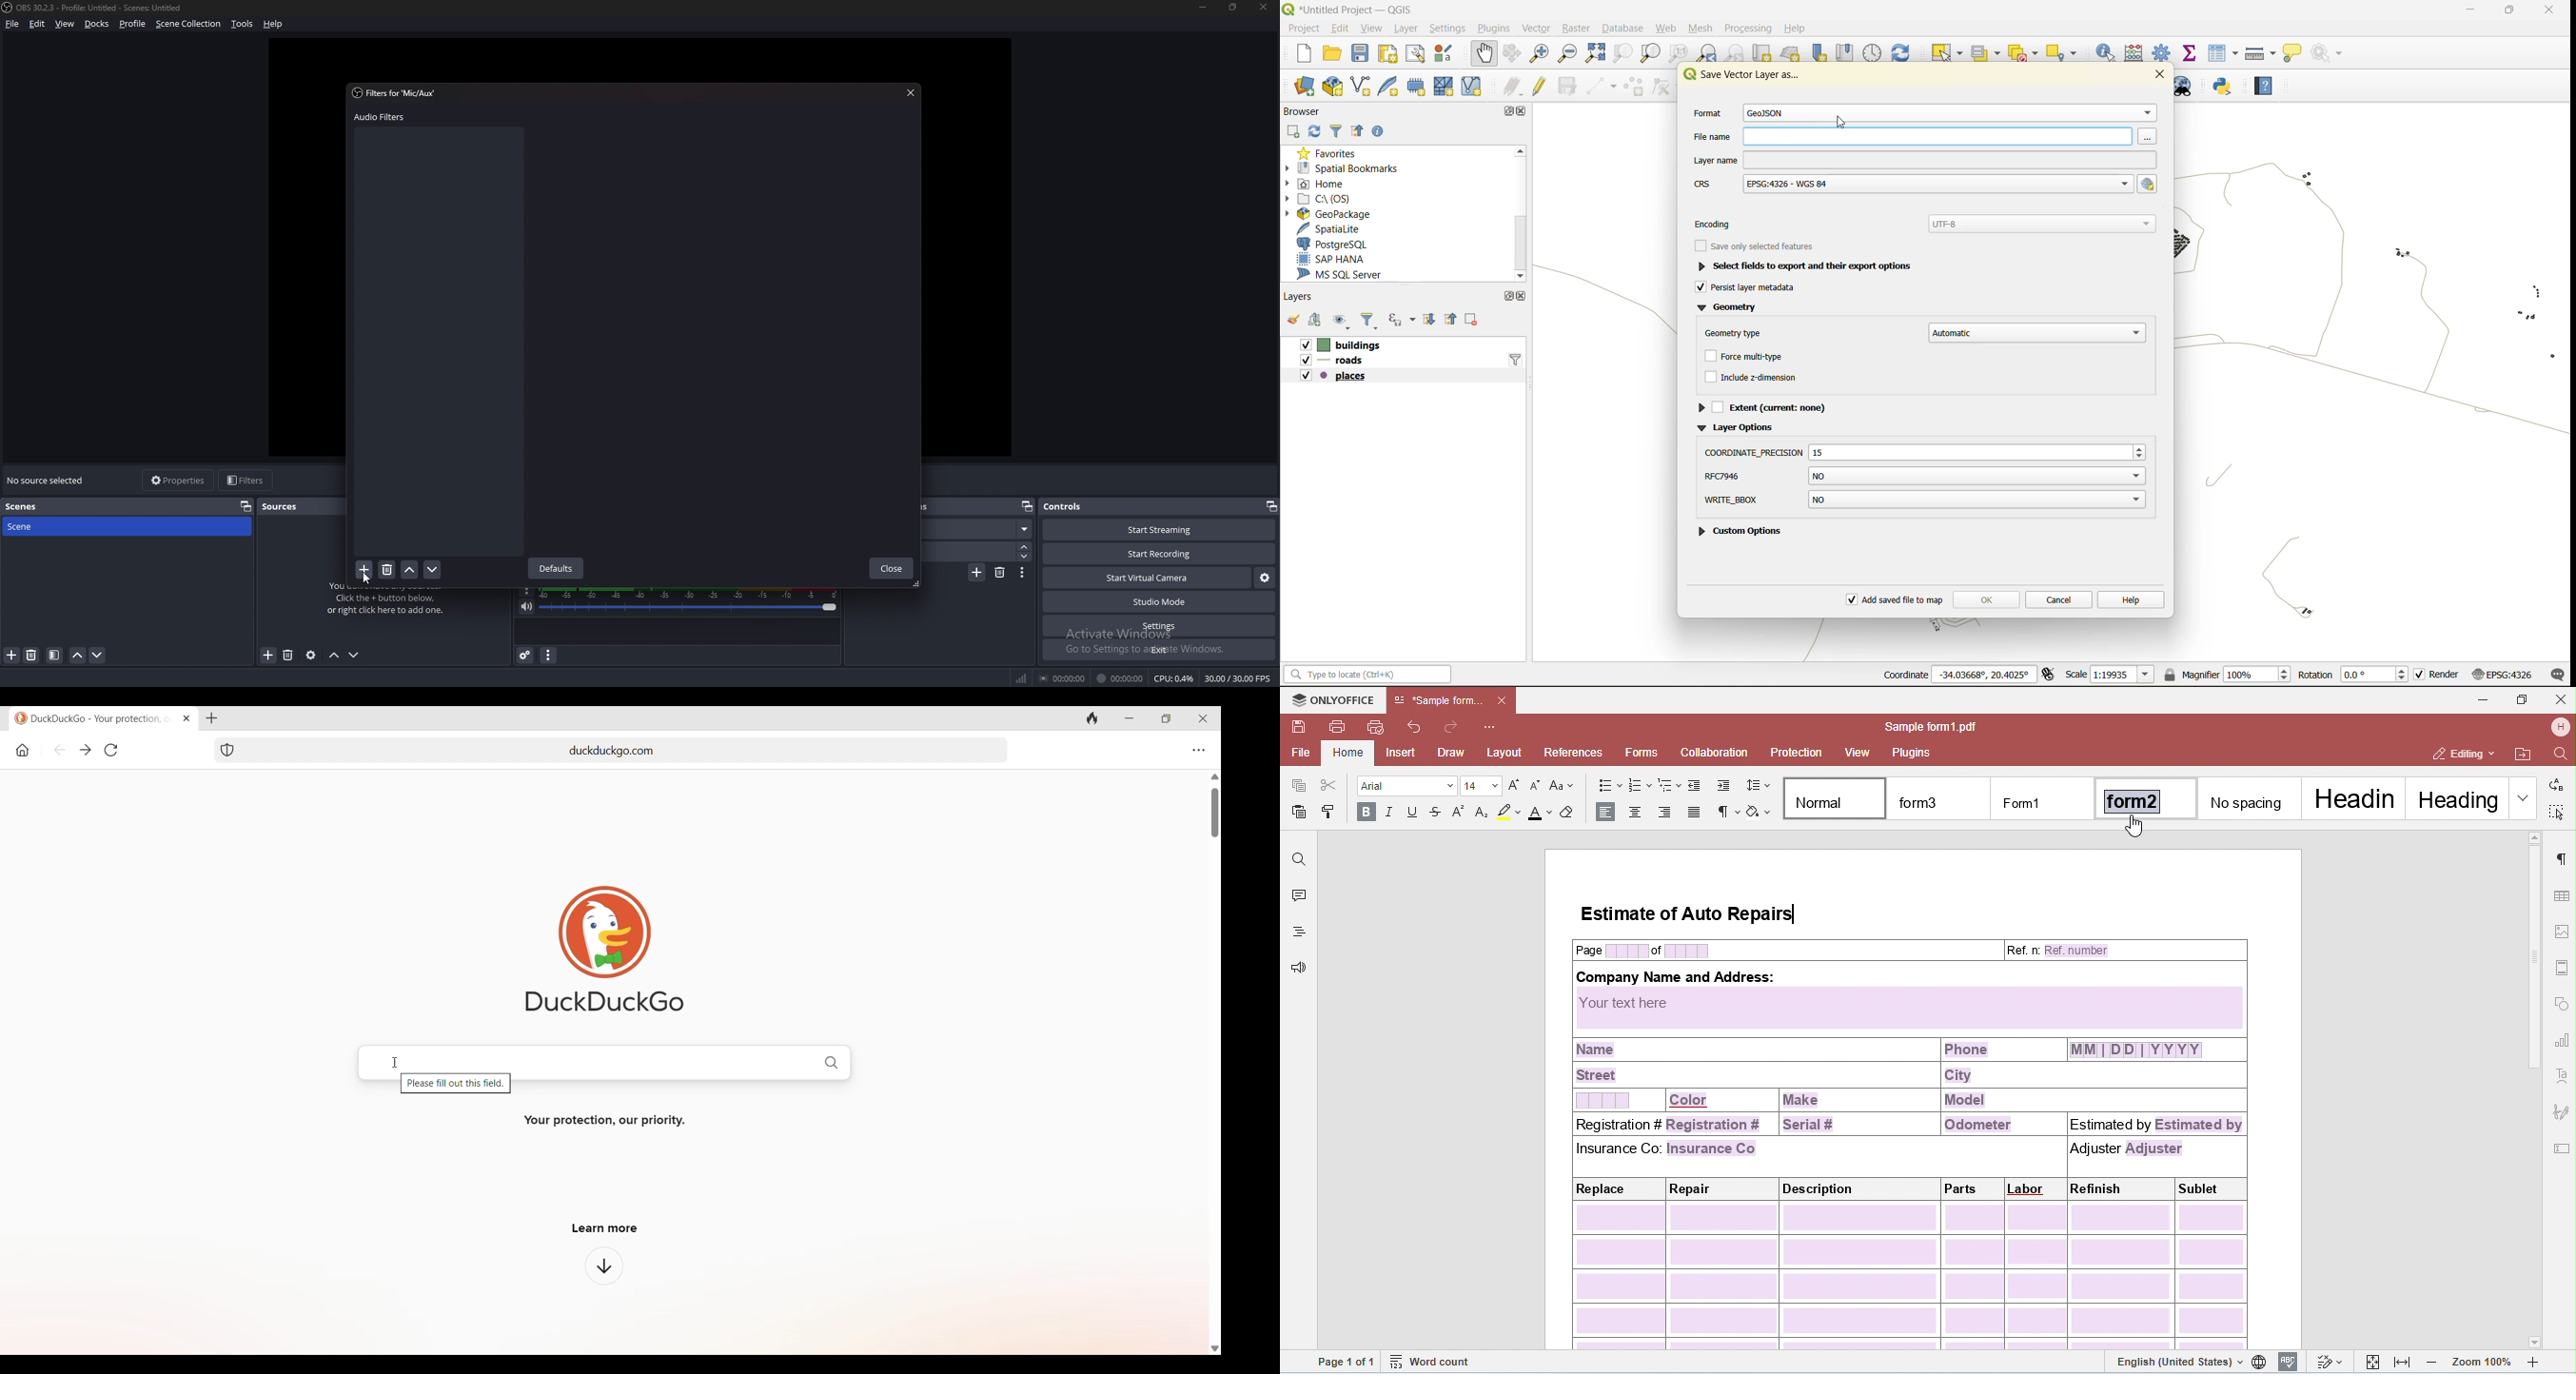 This screenshot has width=2576, height=1400. What do you see at coordinates (549, 656) in the screenshot?
I see `audio mixer menu` at bounding box center [549, 656].